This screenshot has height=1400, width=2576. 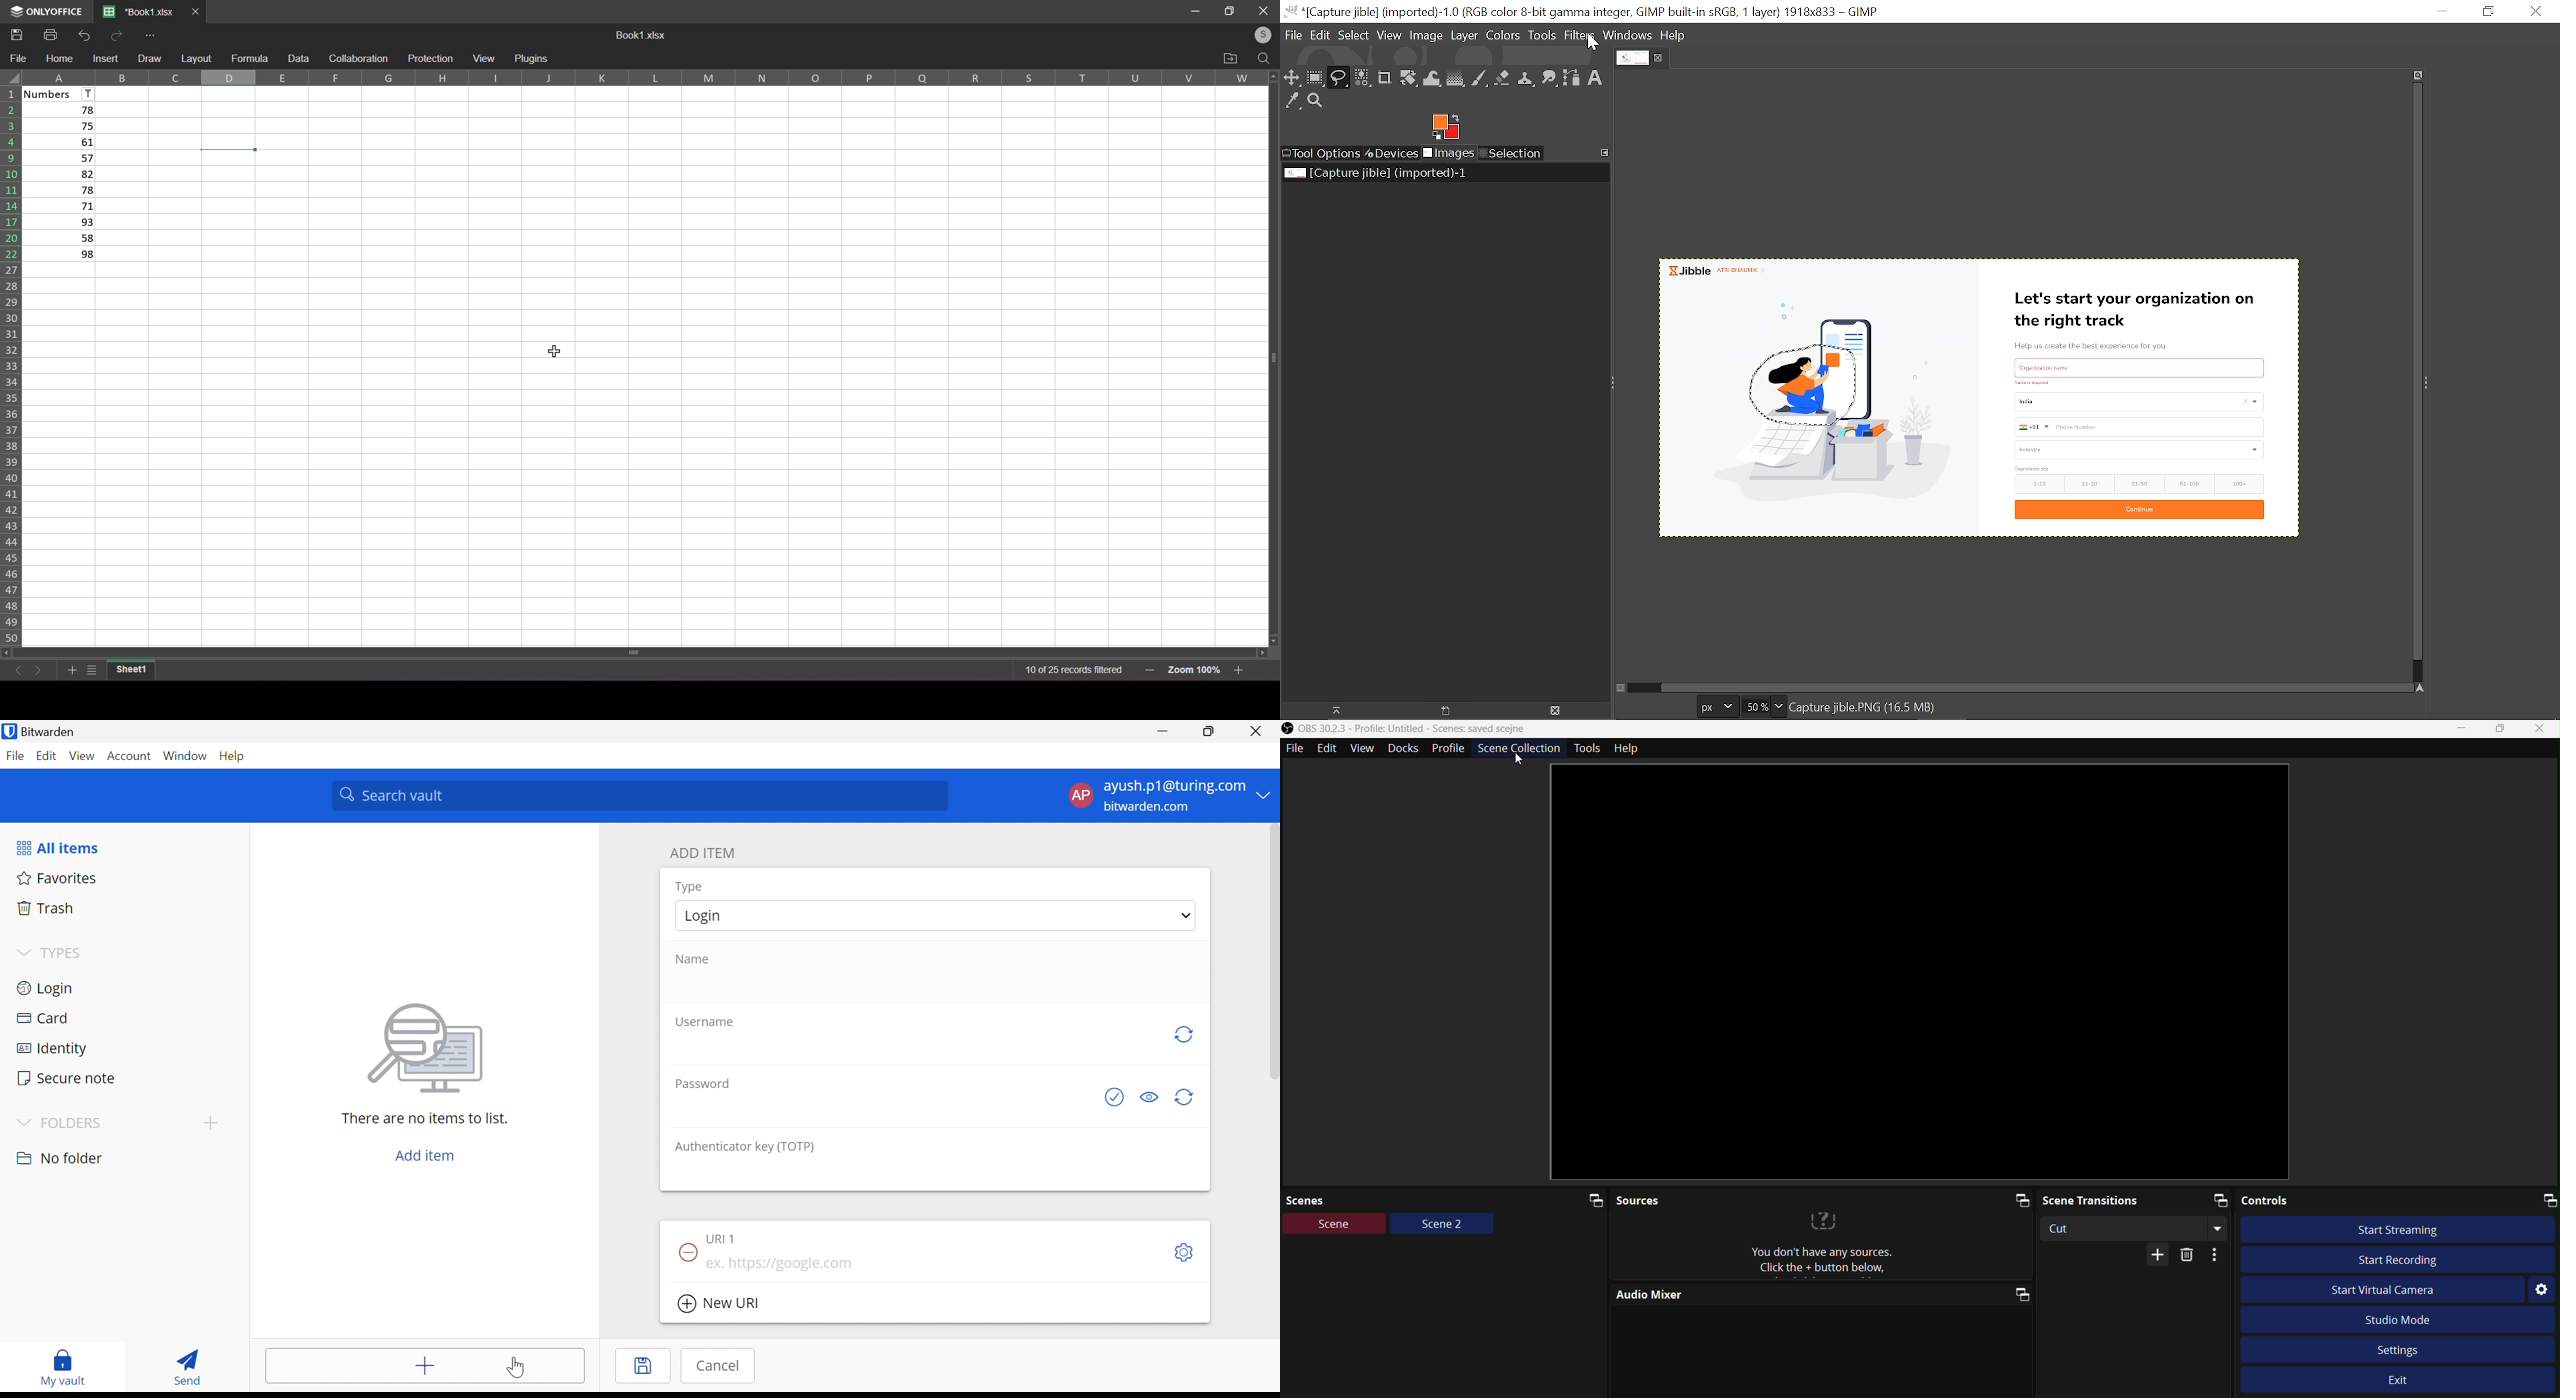 I want to click on Zoom 100%, so click(x=1195, y=669).